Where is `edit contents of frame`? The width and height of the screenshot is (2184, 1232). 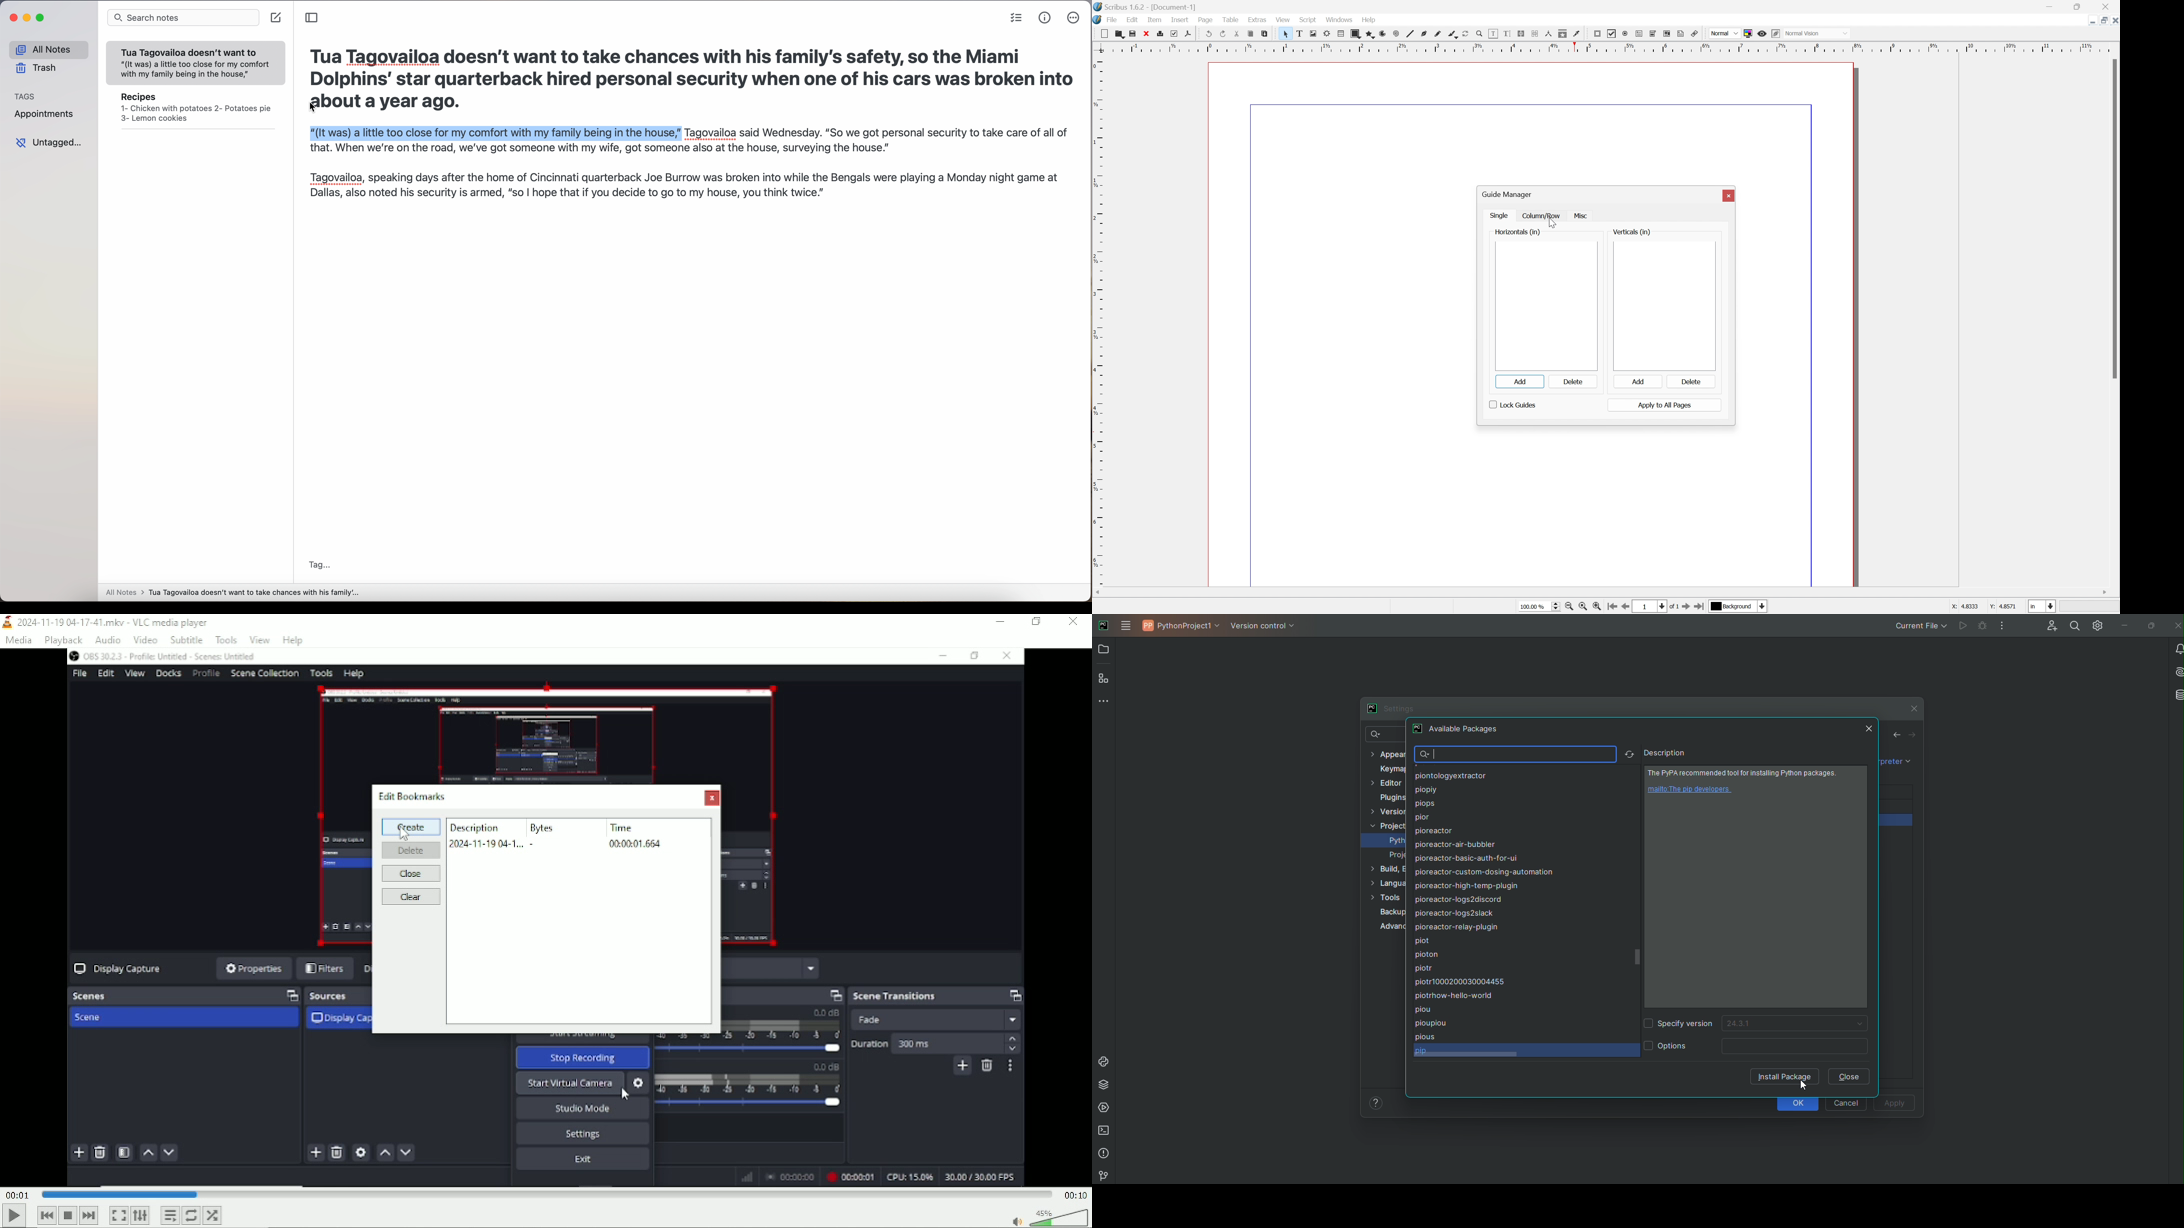 edit contents of frame is located at coordinates (1493, 33).